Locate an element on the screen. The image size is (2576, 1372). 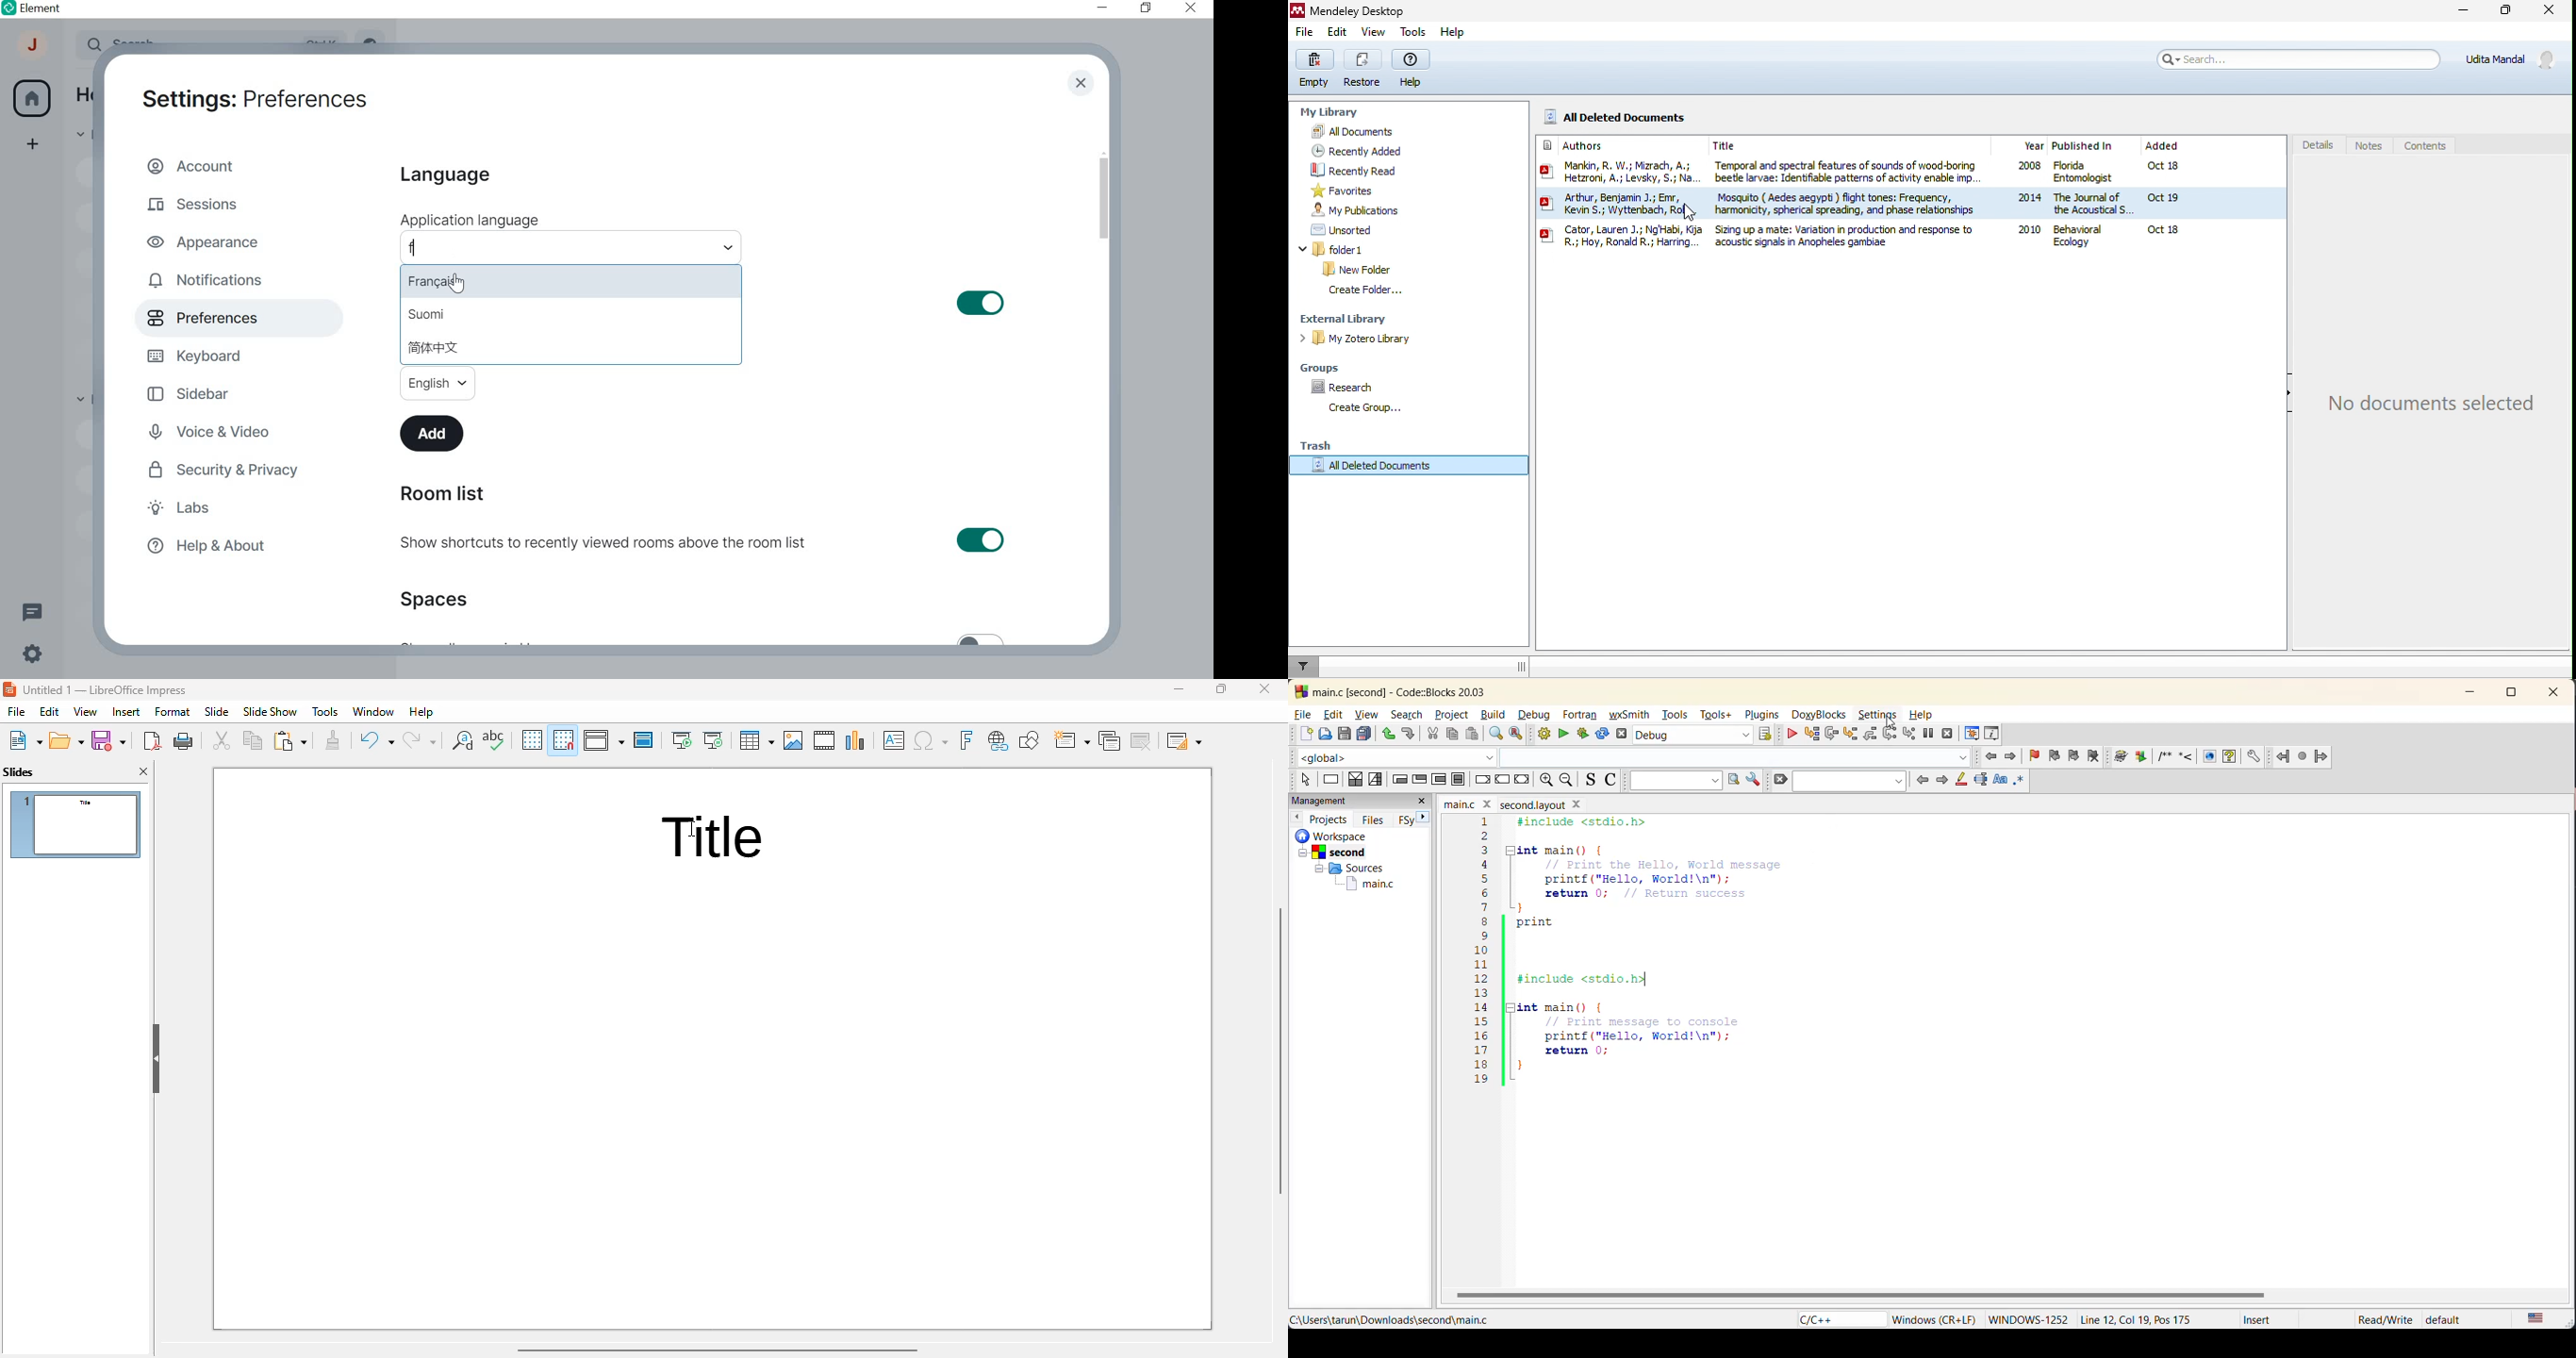
slides is located at coordinates (19, 772).